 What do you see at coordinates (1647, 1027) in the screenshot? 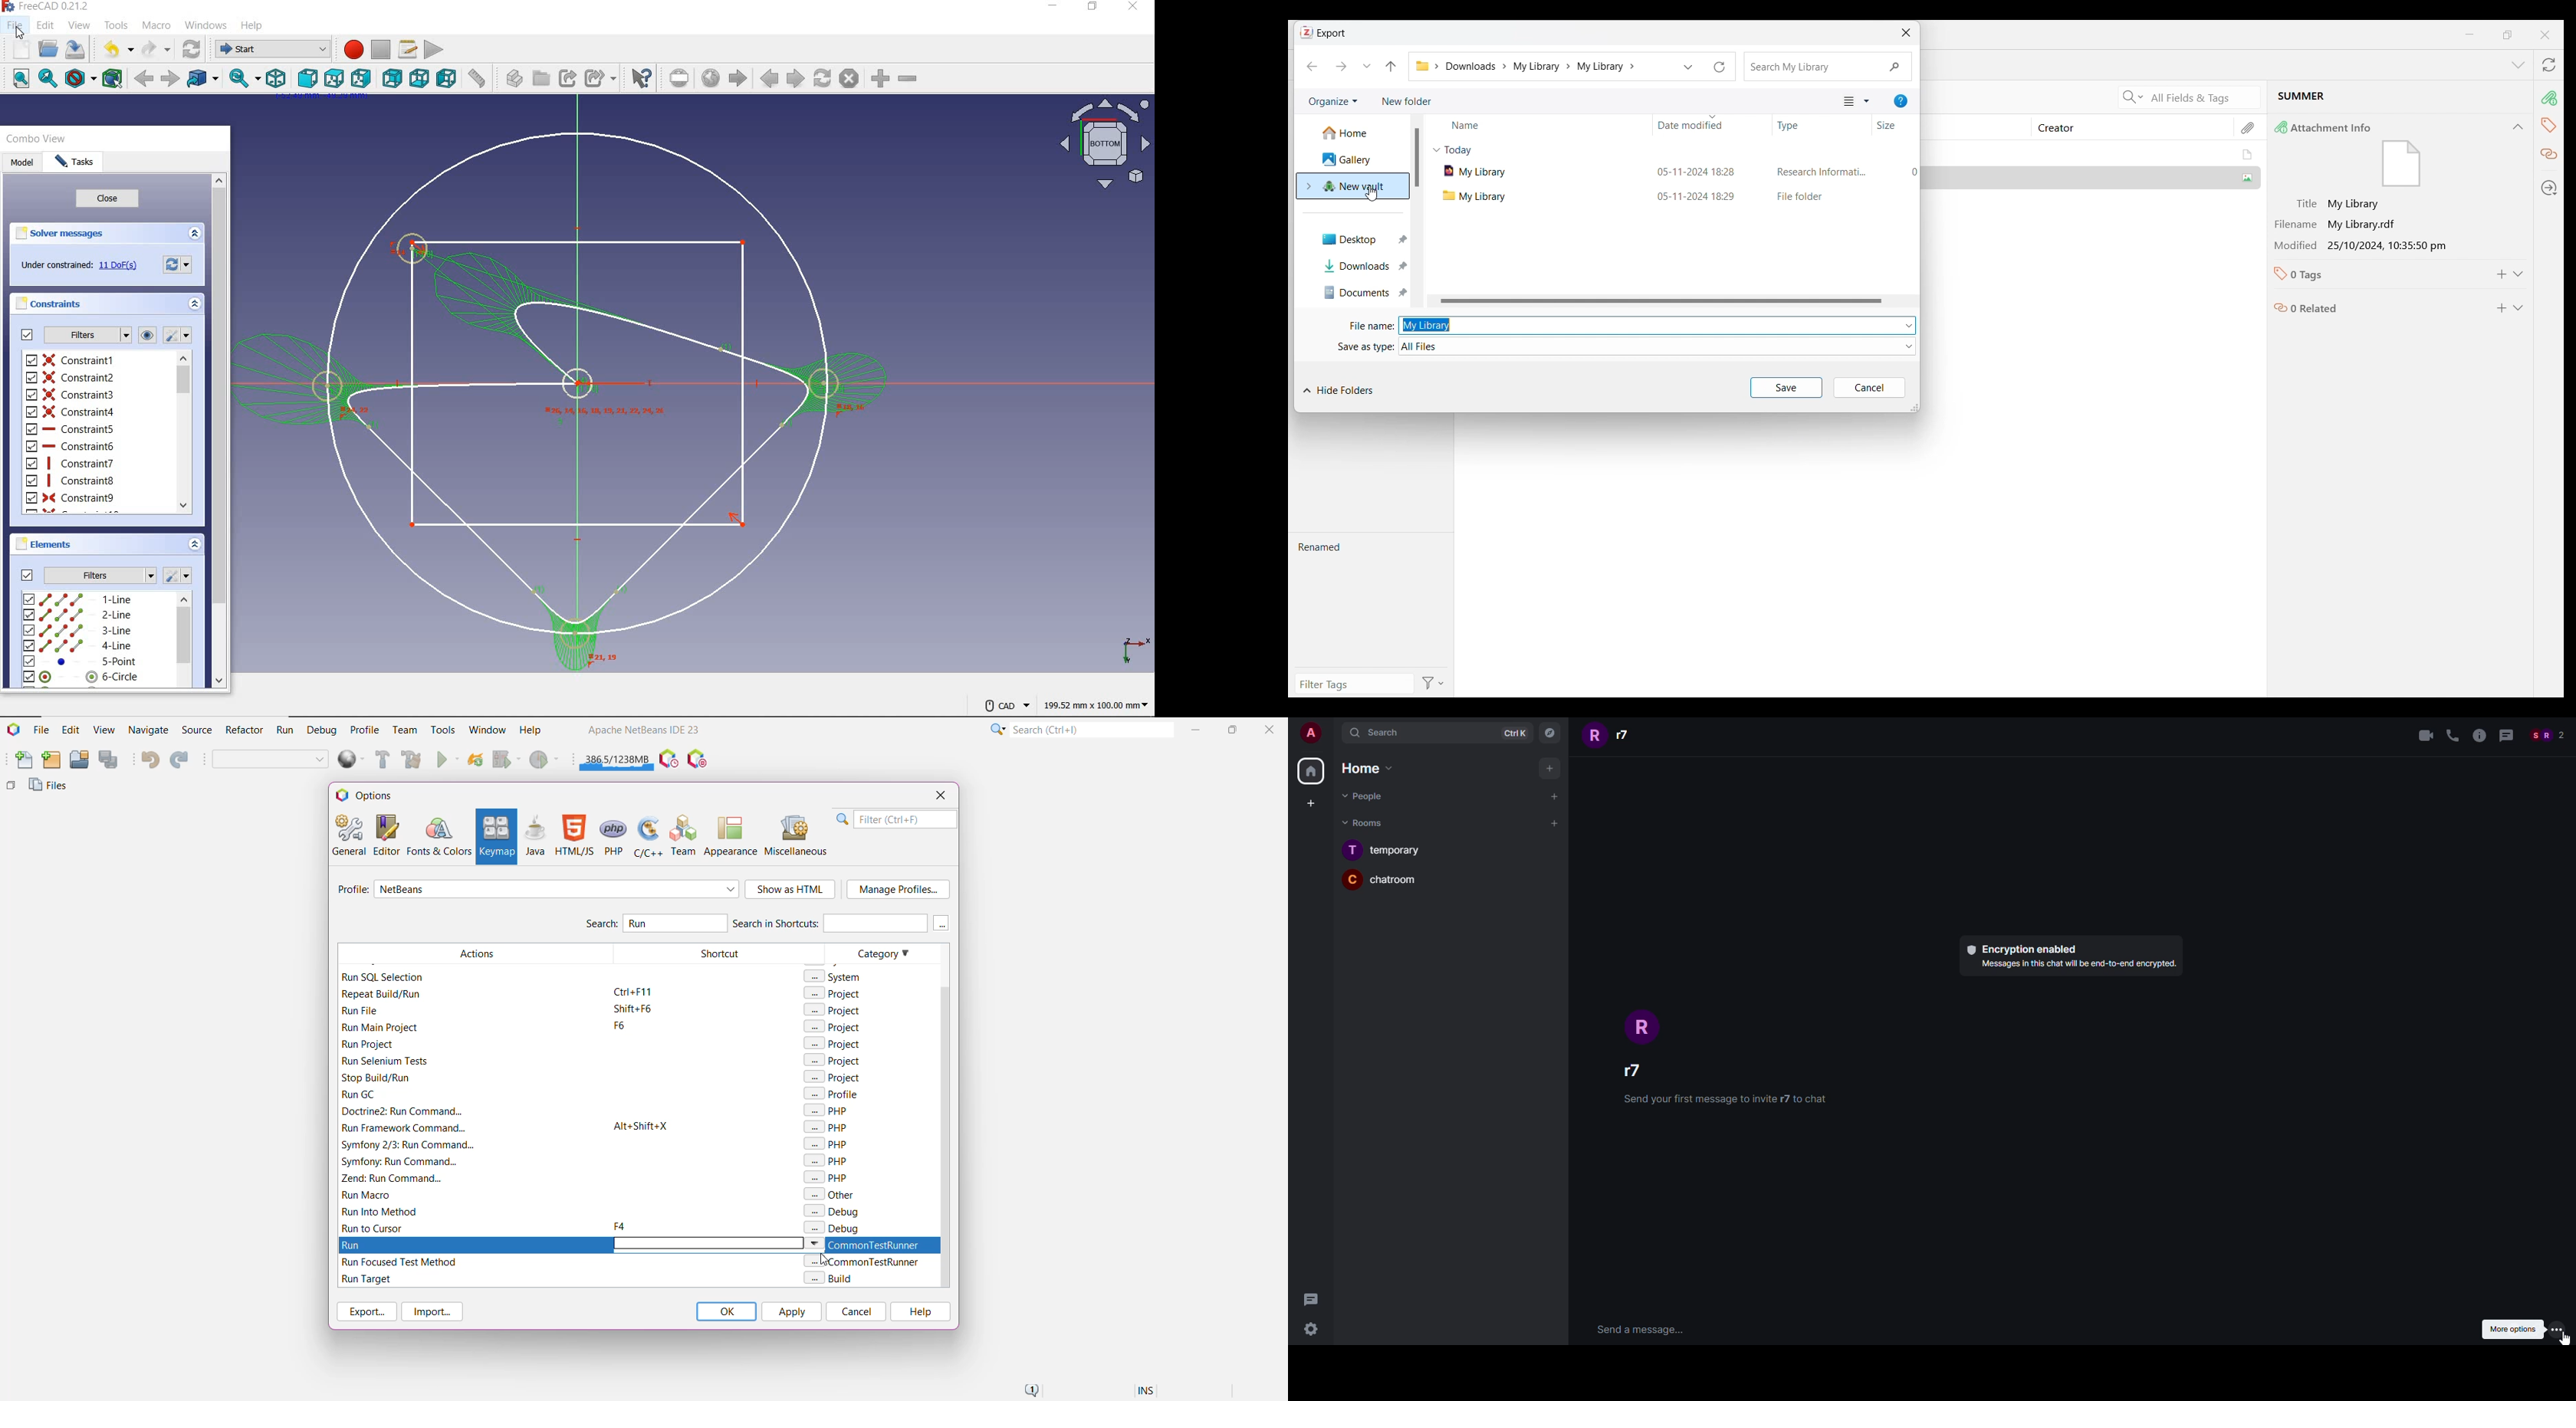
I see `Icon` at bounding box center [1647, 1027].